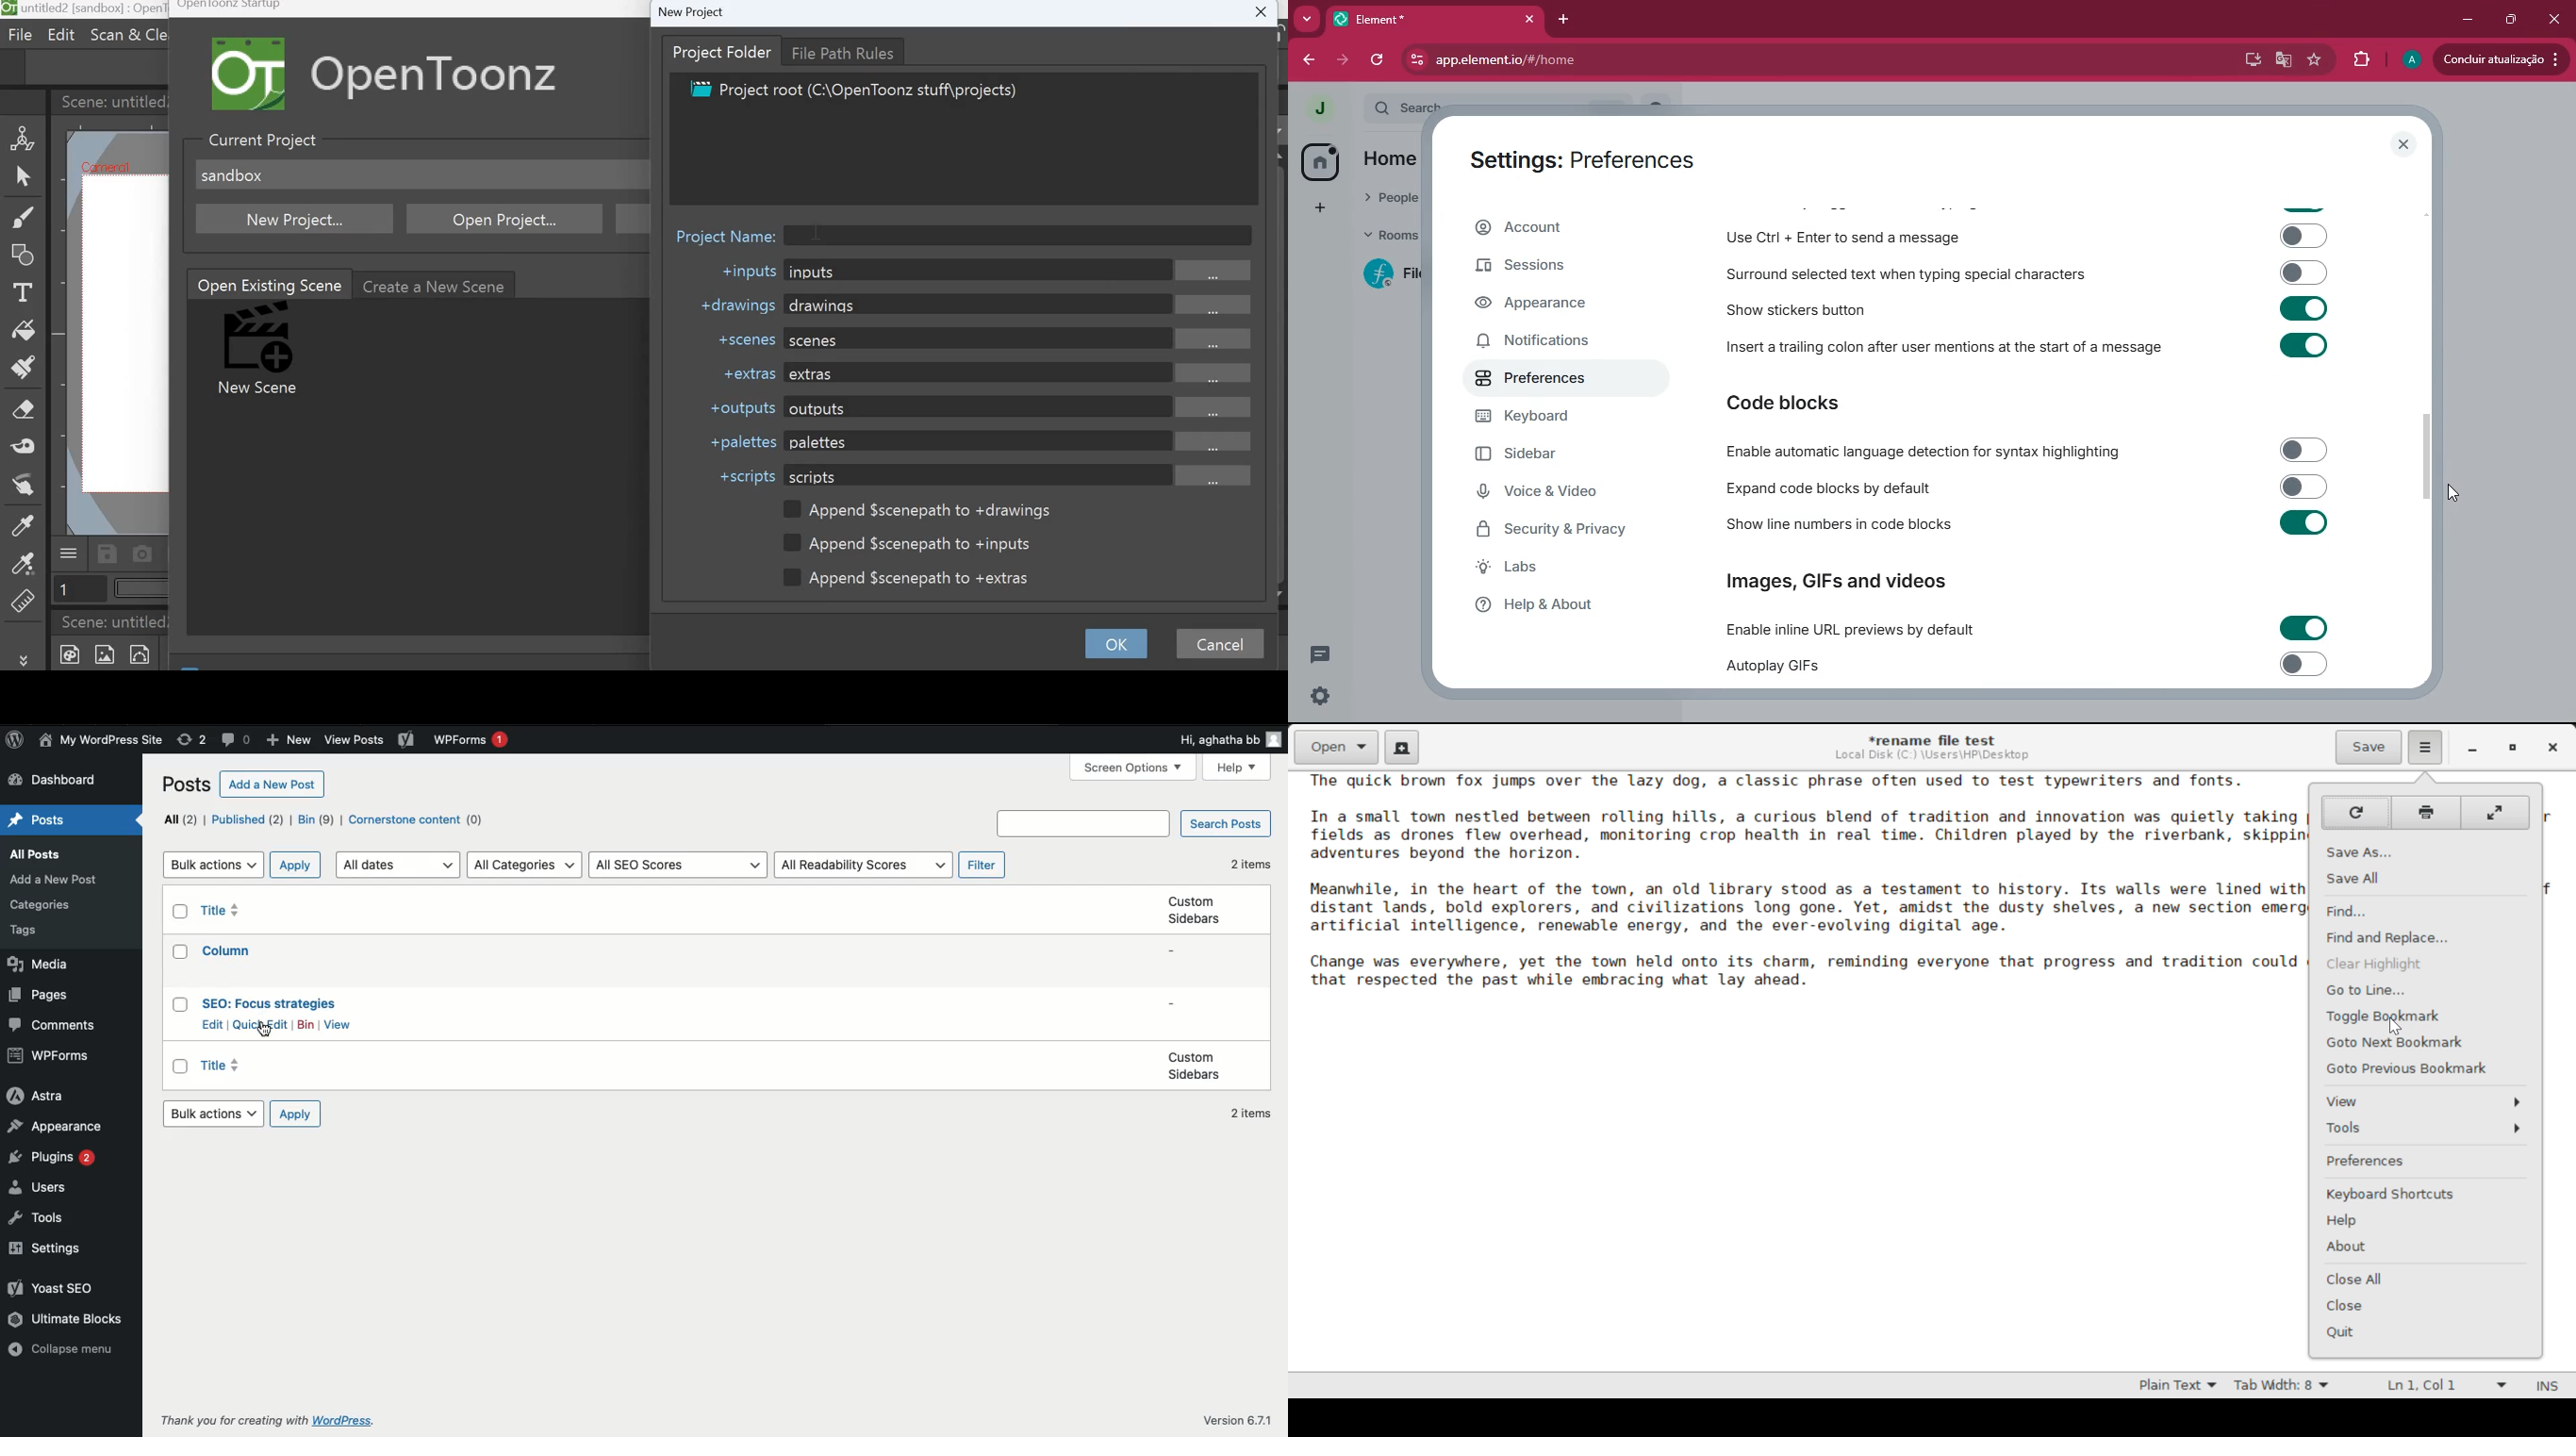  What do you see at coordinates (1549, 417) in the screenshot?
I see `keyboard` at bounding box center [1549, 417].